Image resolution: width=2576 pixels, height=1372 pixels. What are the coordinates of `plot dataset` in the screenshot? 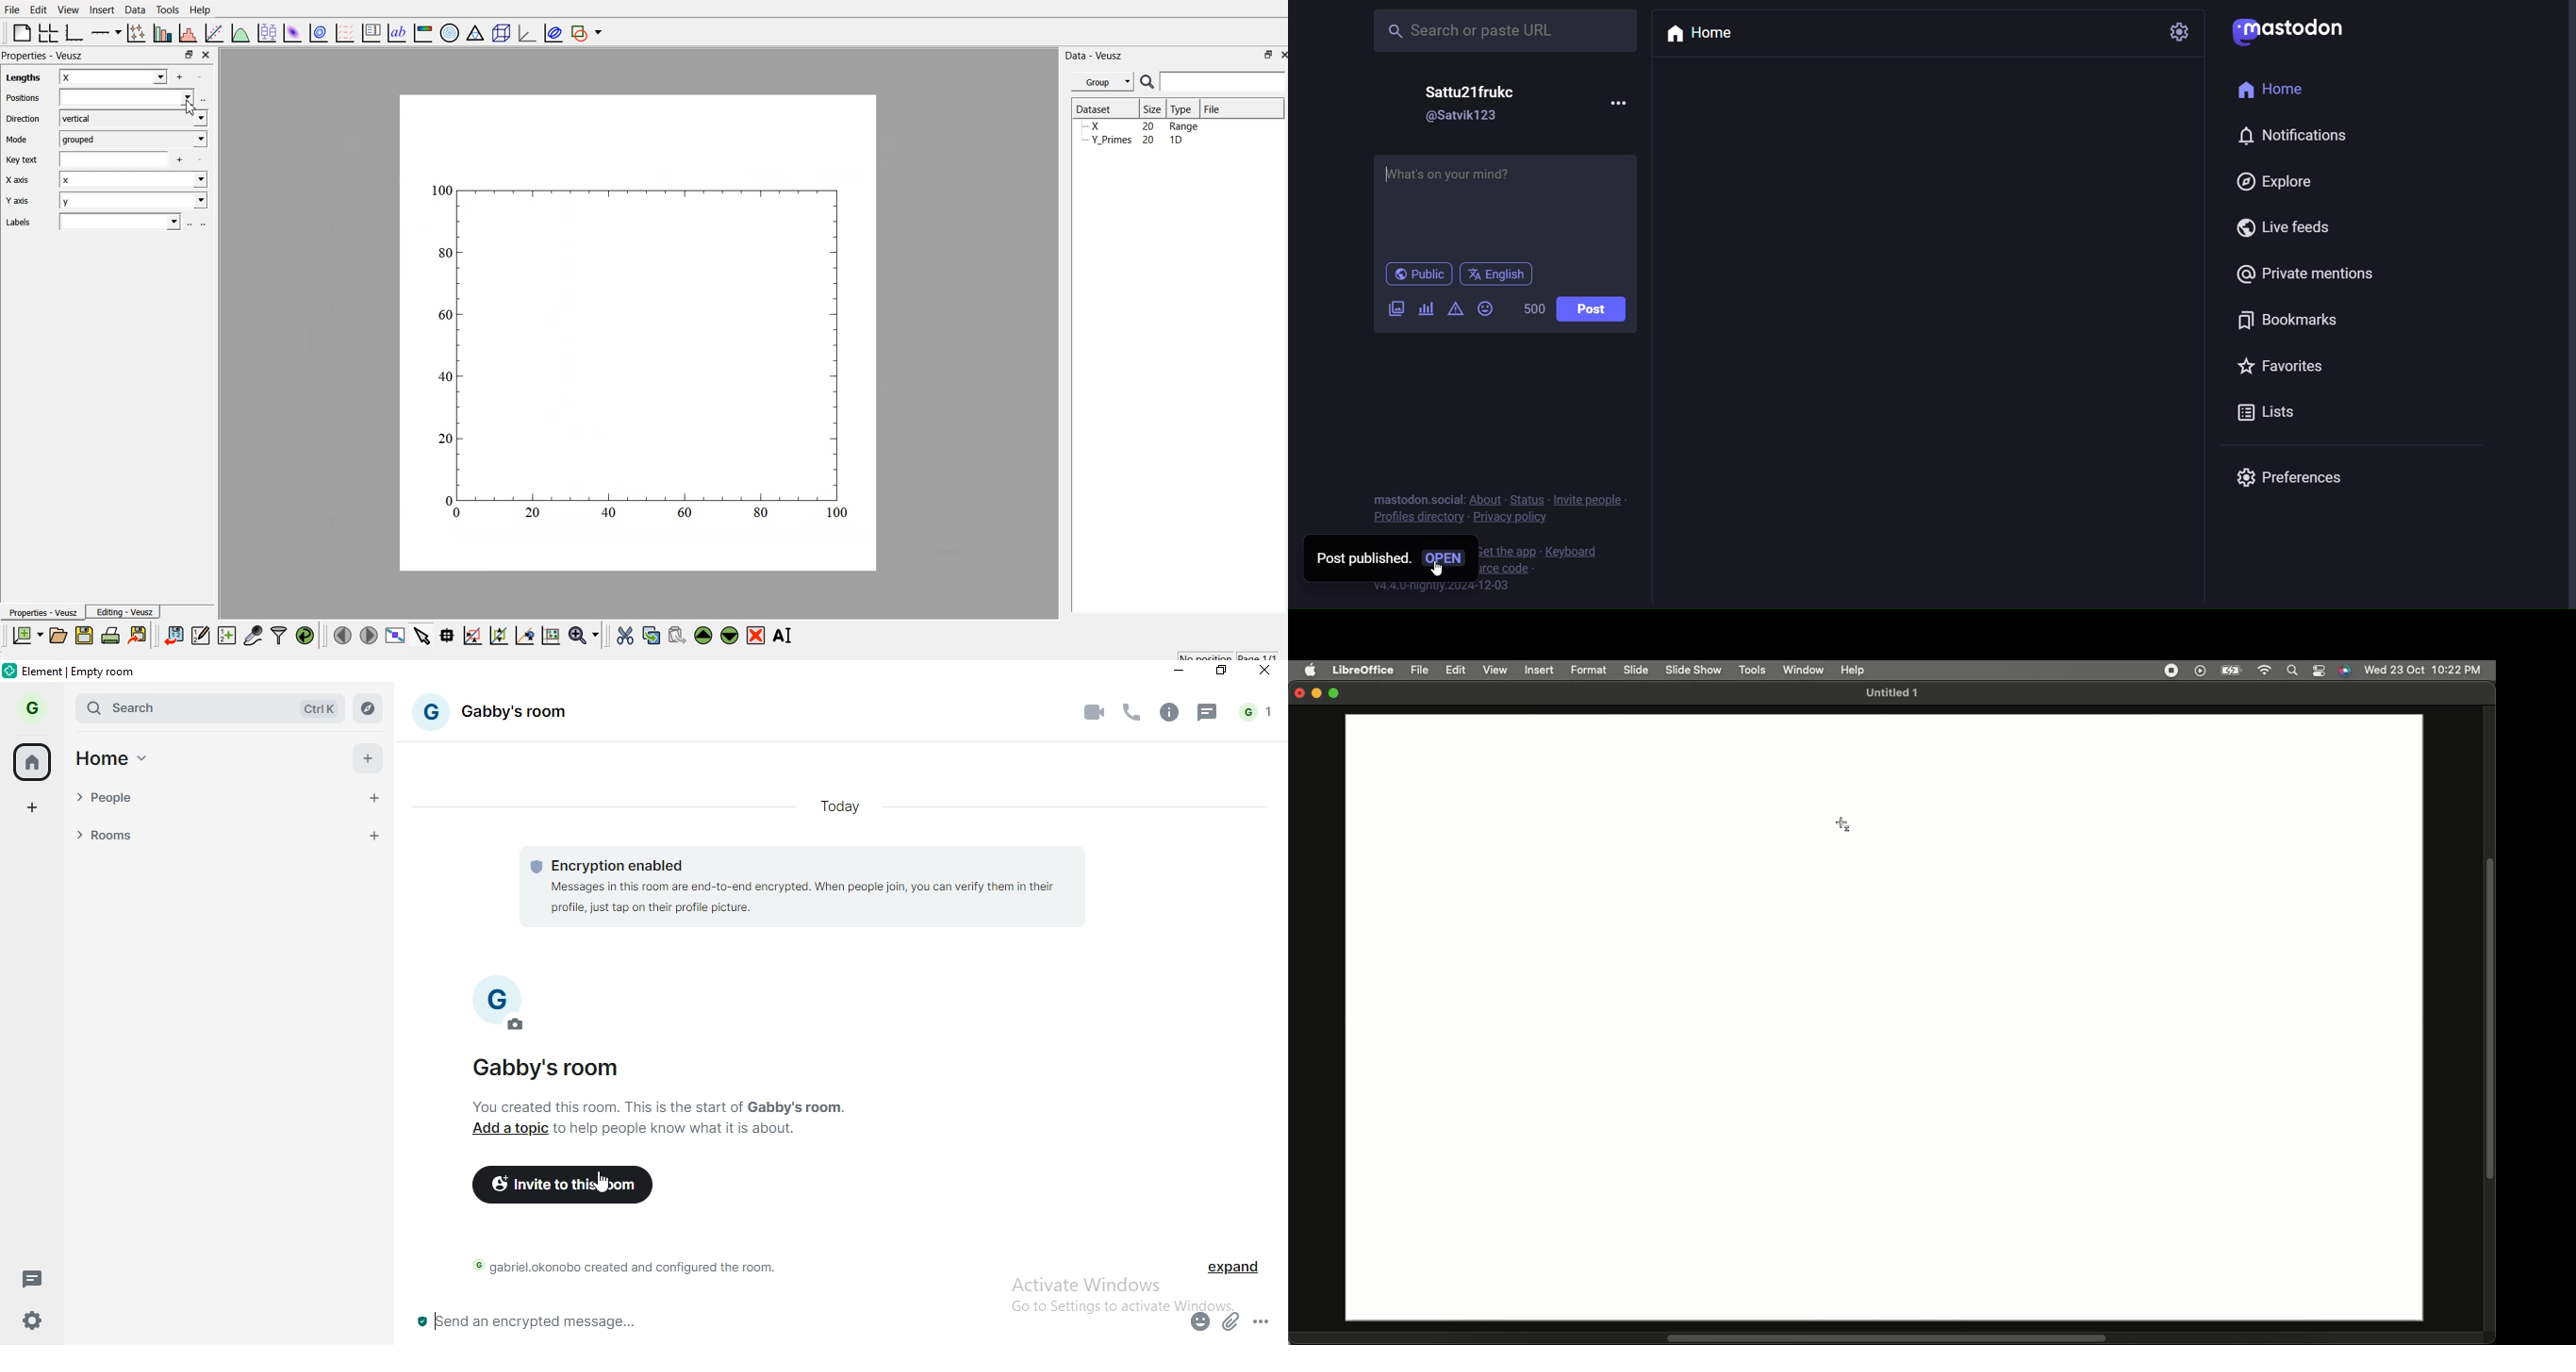 It's located at (293, 32).